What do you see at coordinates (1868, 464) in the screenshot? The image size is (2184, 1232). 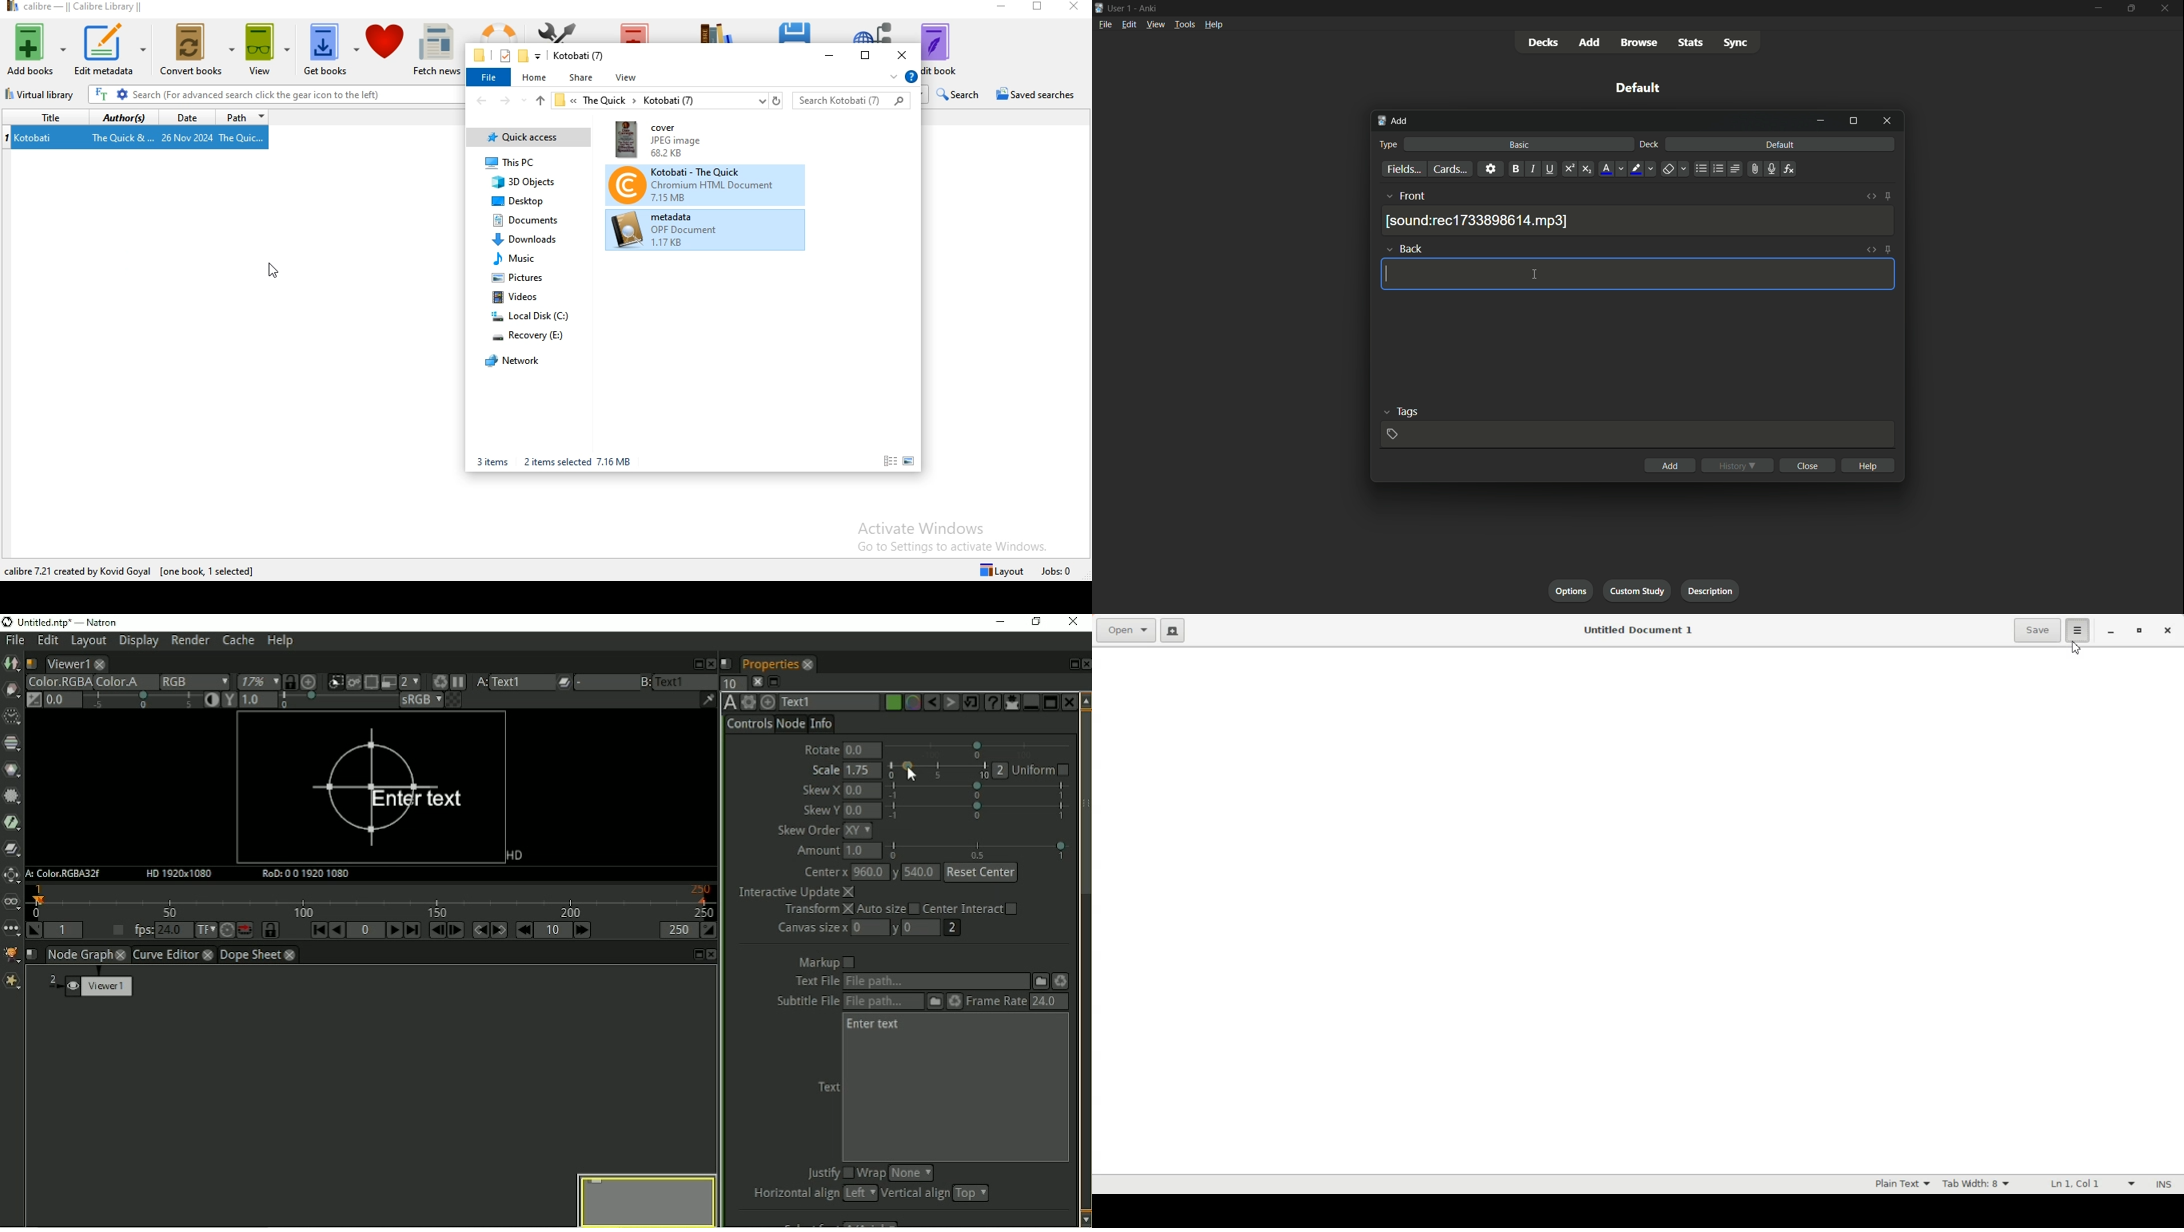 I see `help` at bounding box center [1868, 464].